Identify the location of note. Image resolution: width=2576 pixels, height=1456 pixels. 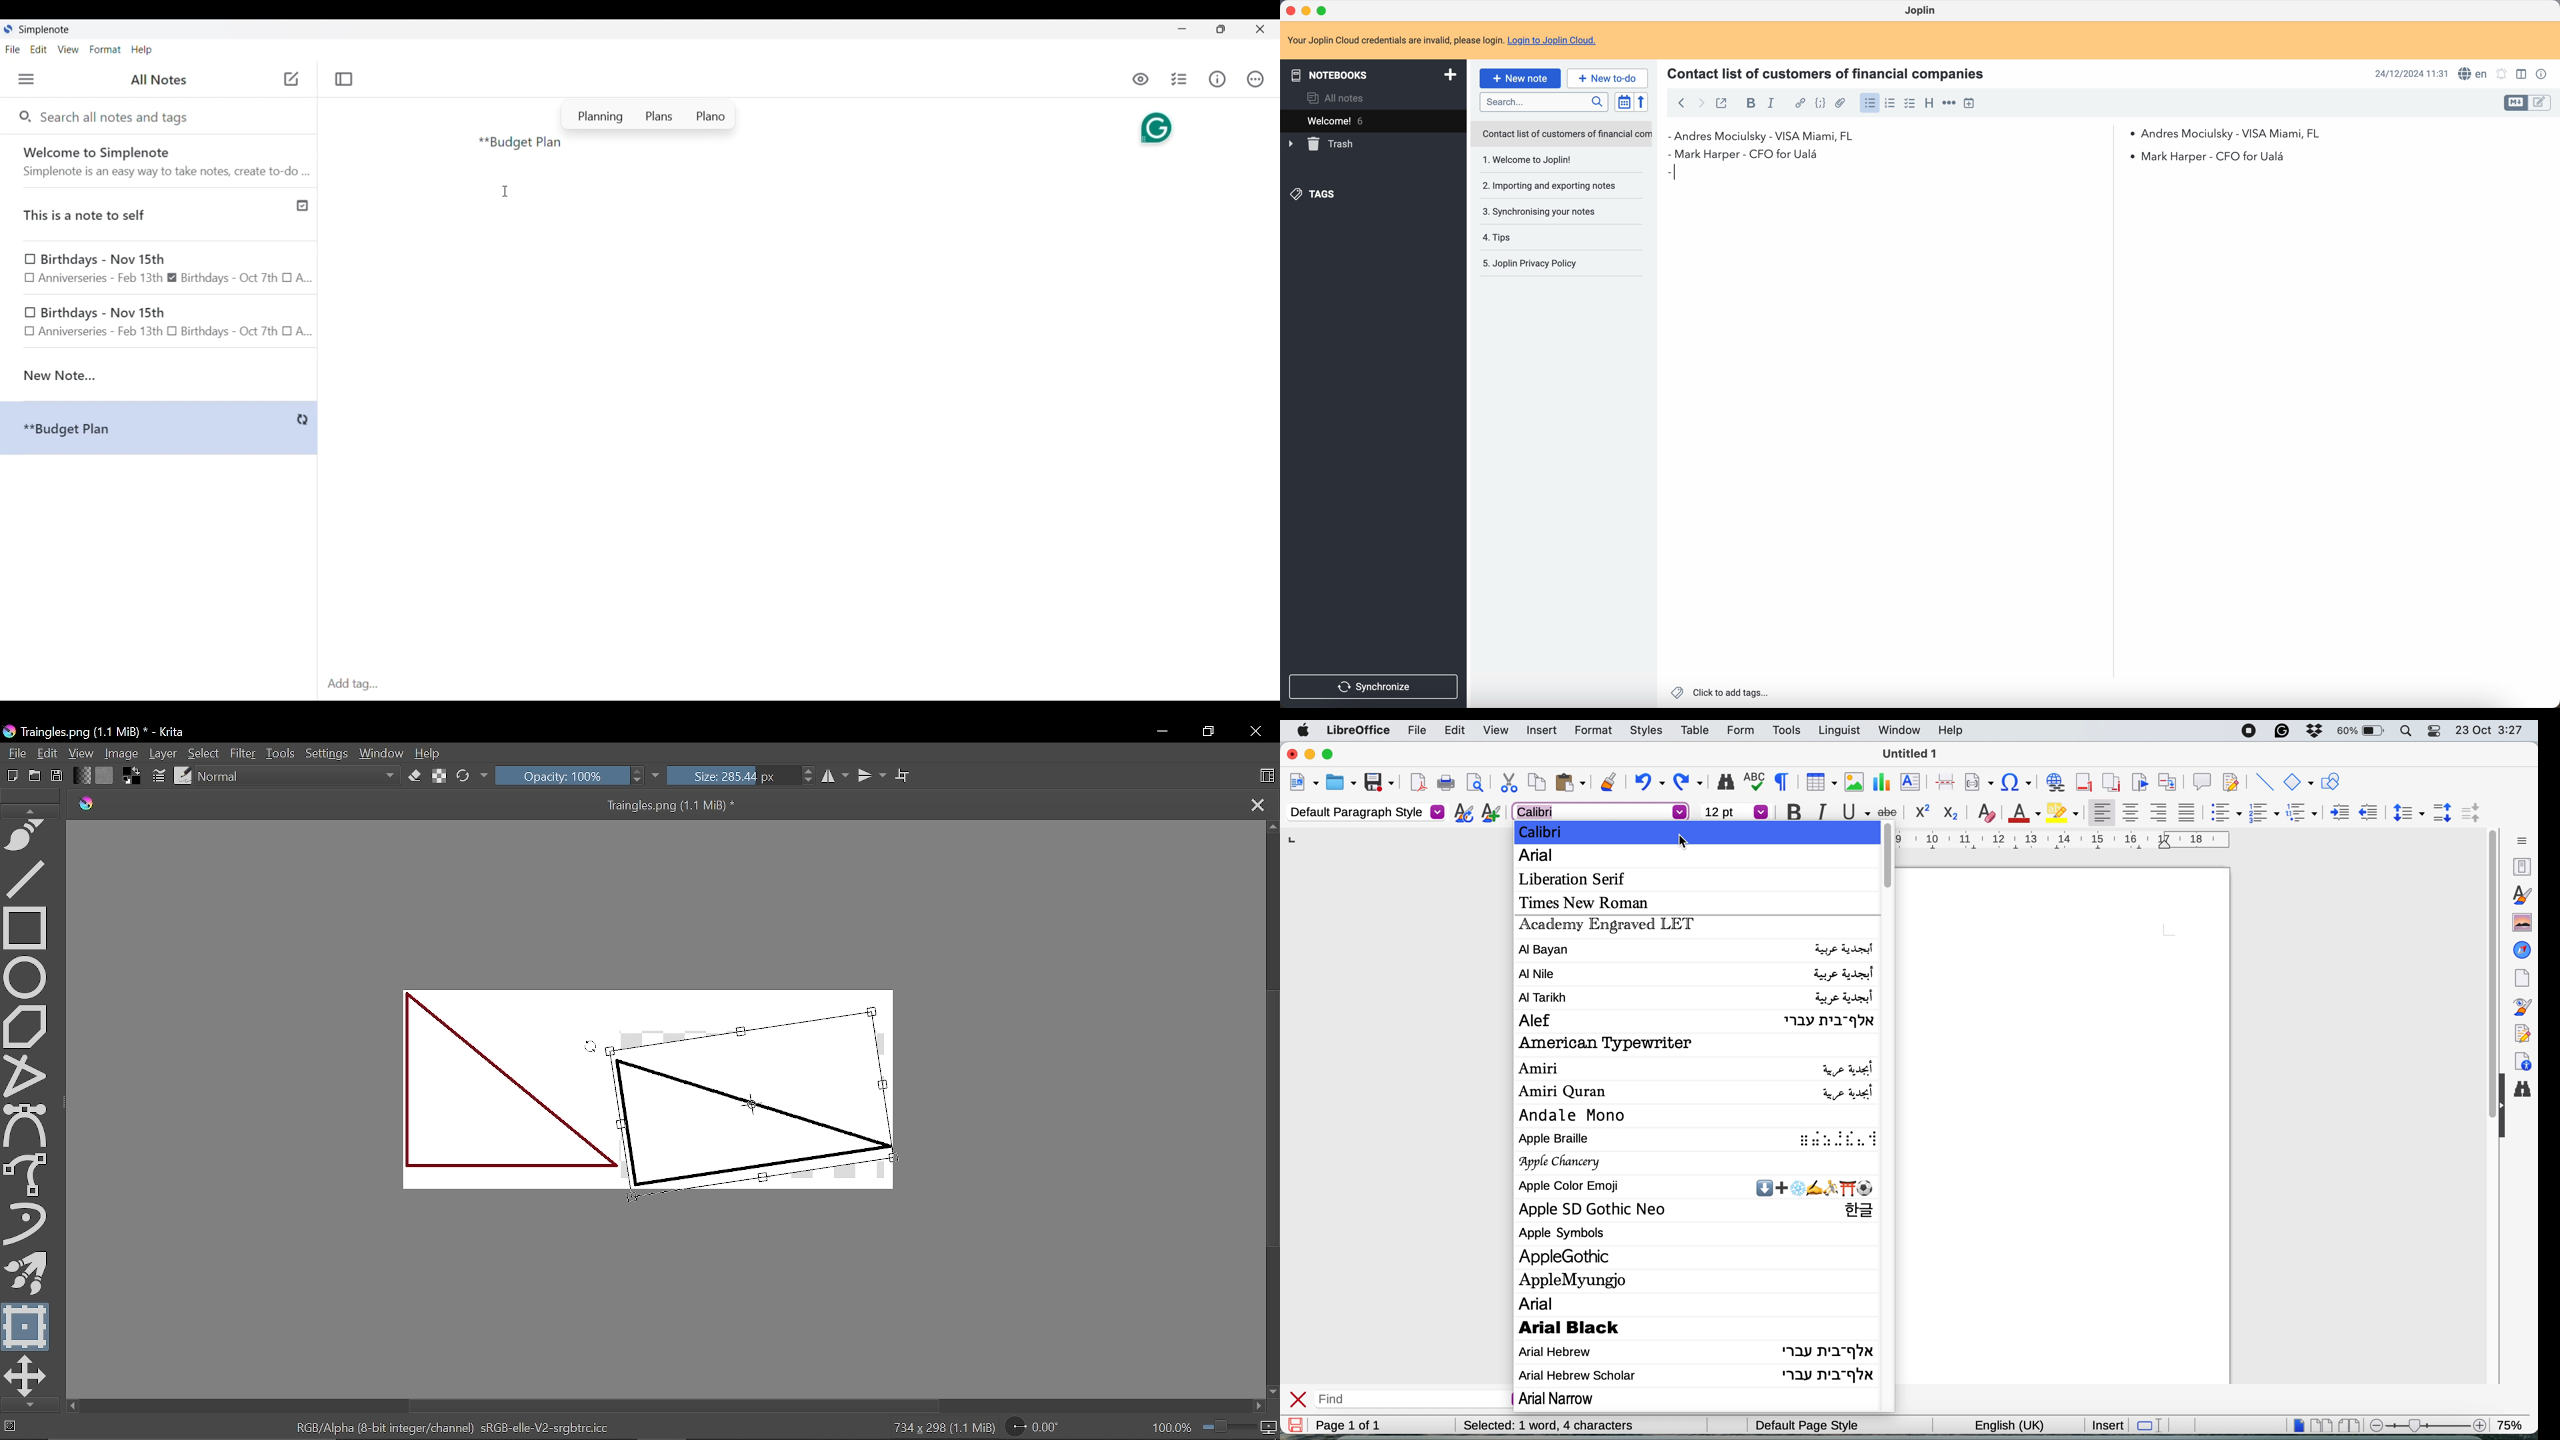
(1442, 38).